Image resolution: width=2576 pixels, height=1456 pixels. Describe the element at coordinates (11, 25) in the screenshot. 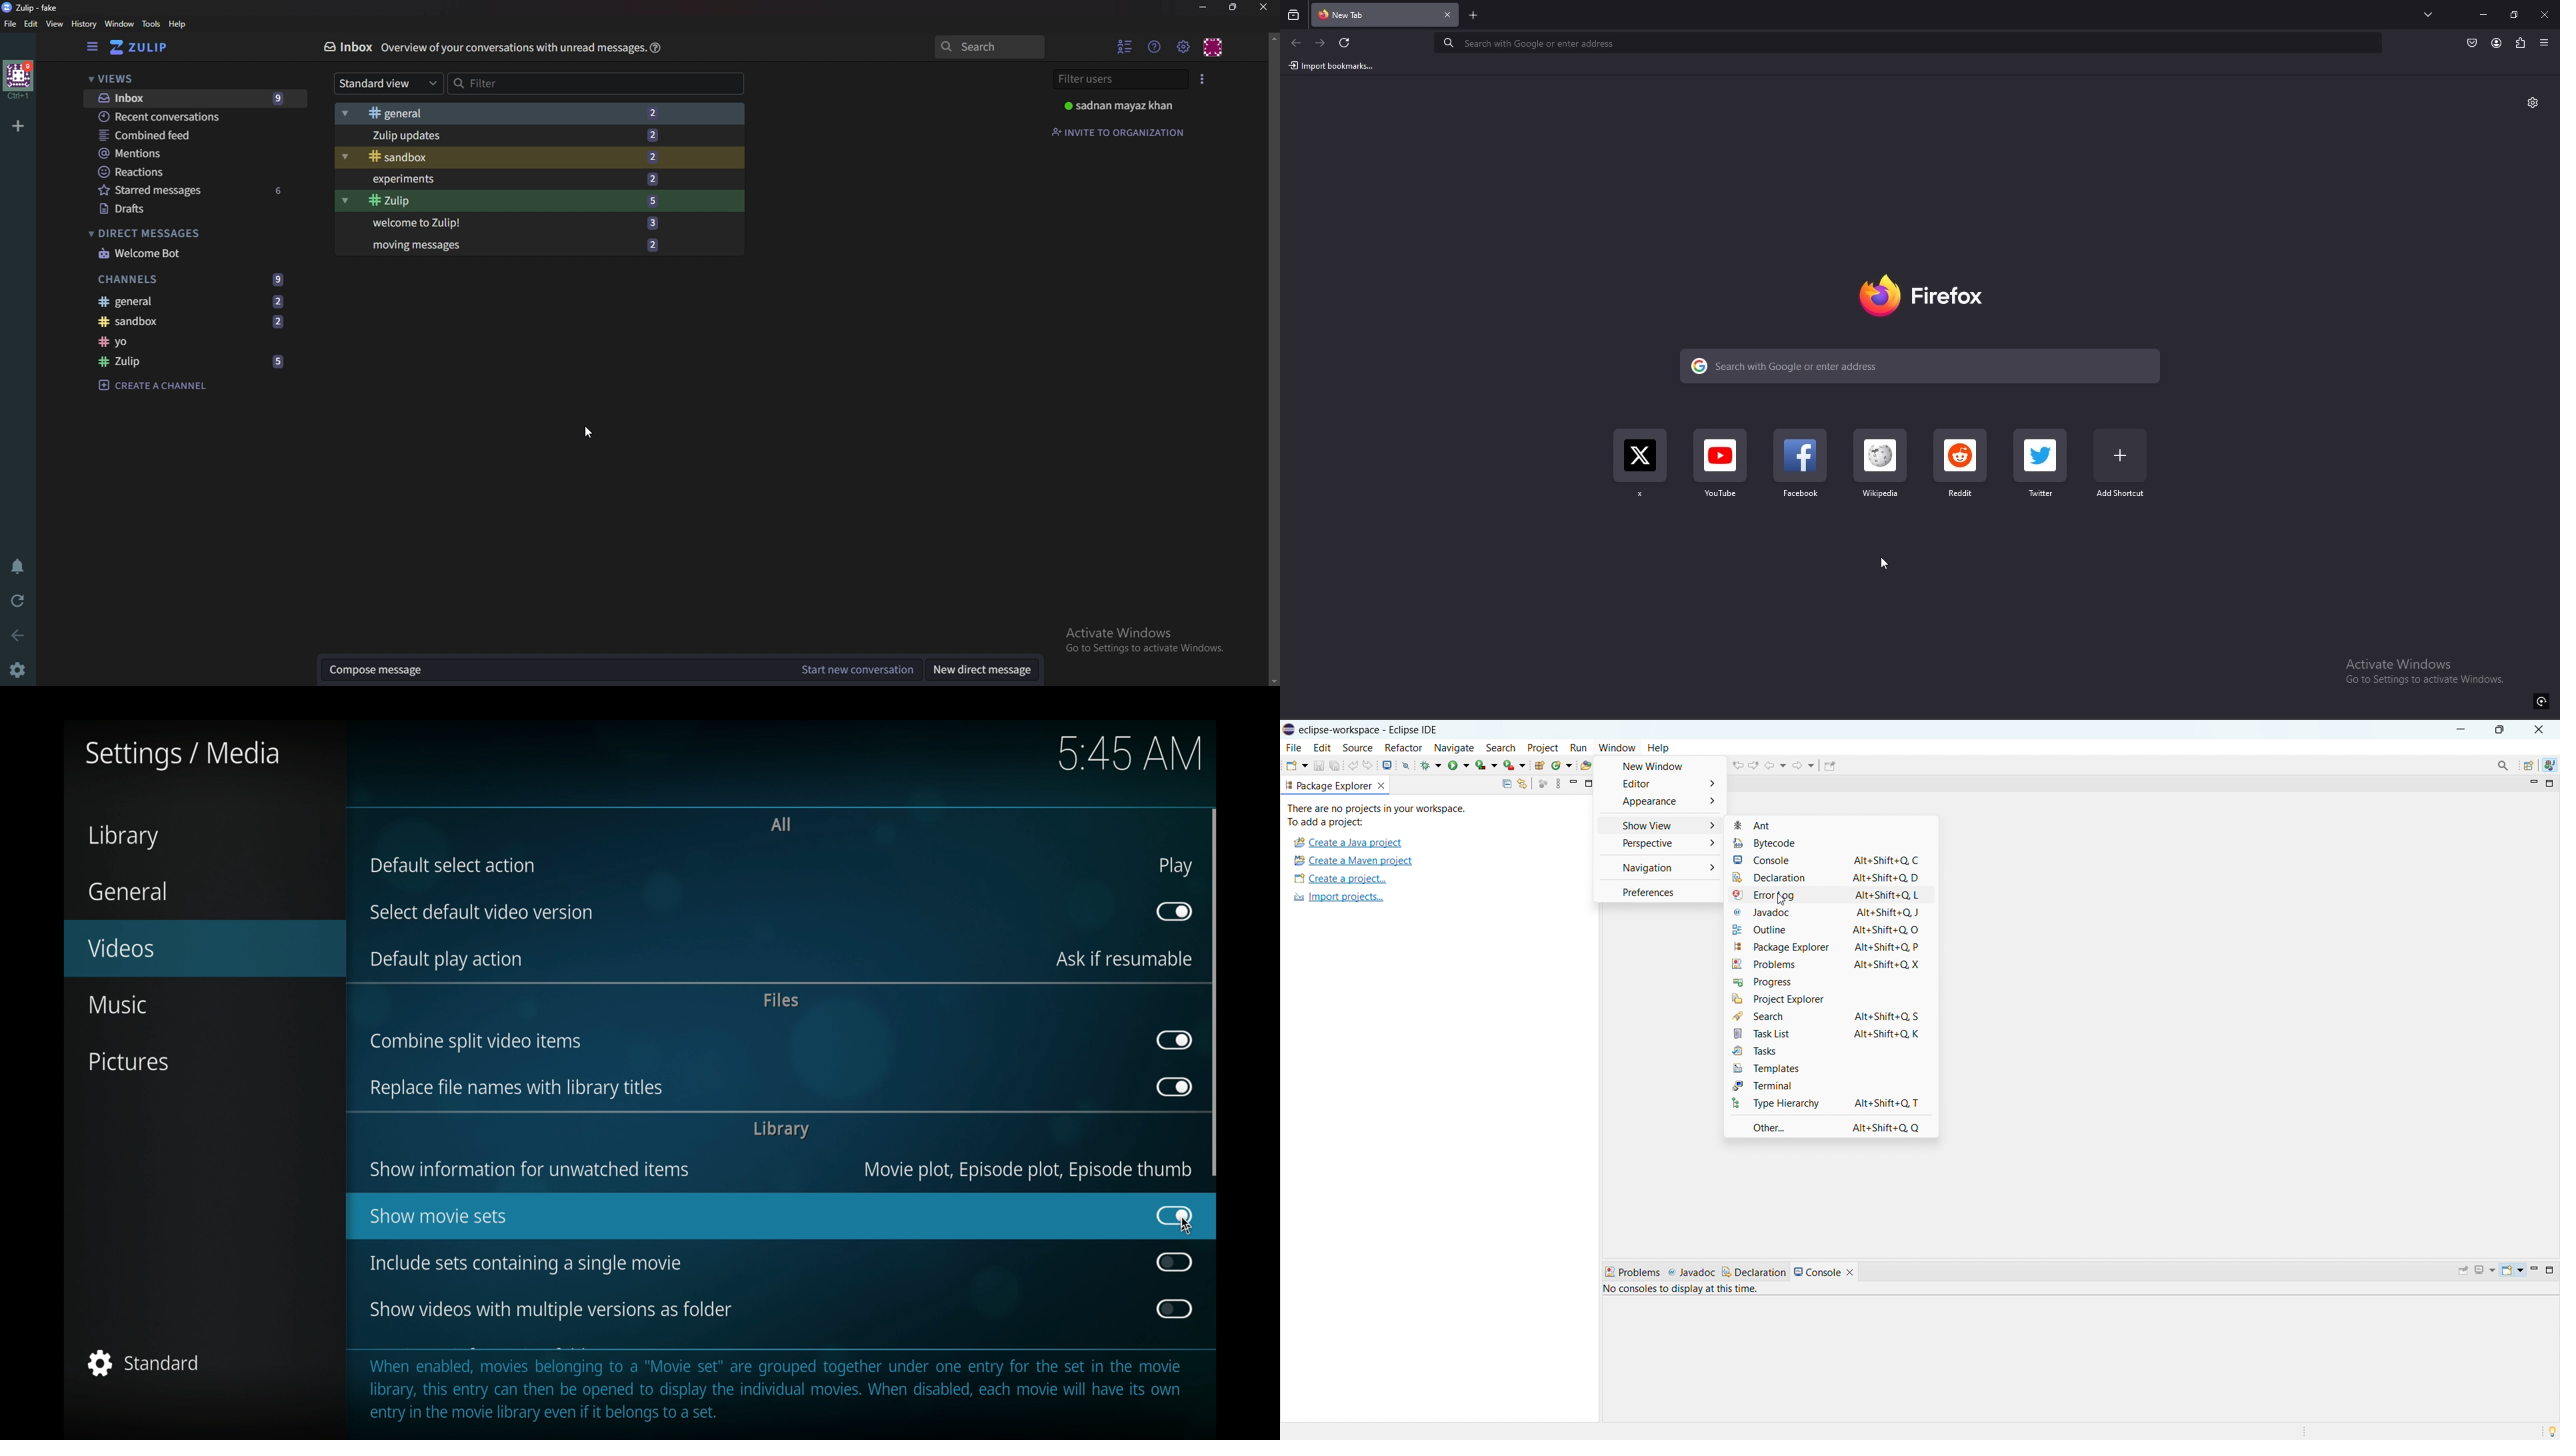

I see `File` at that location.